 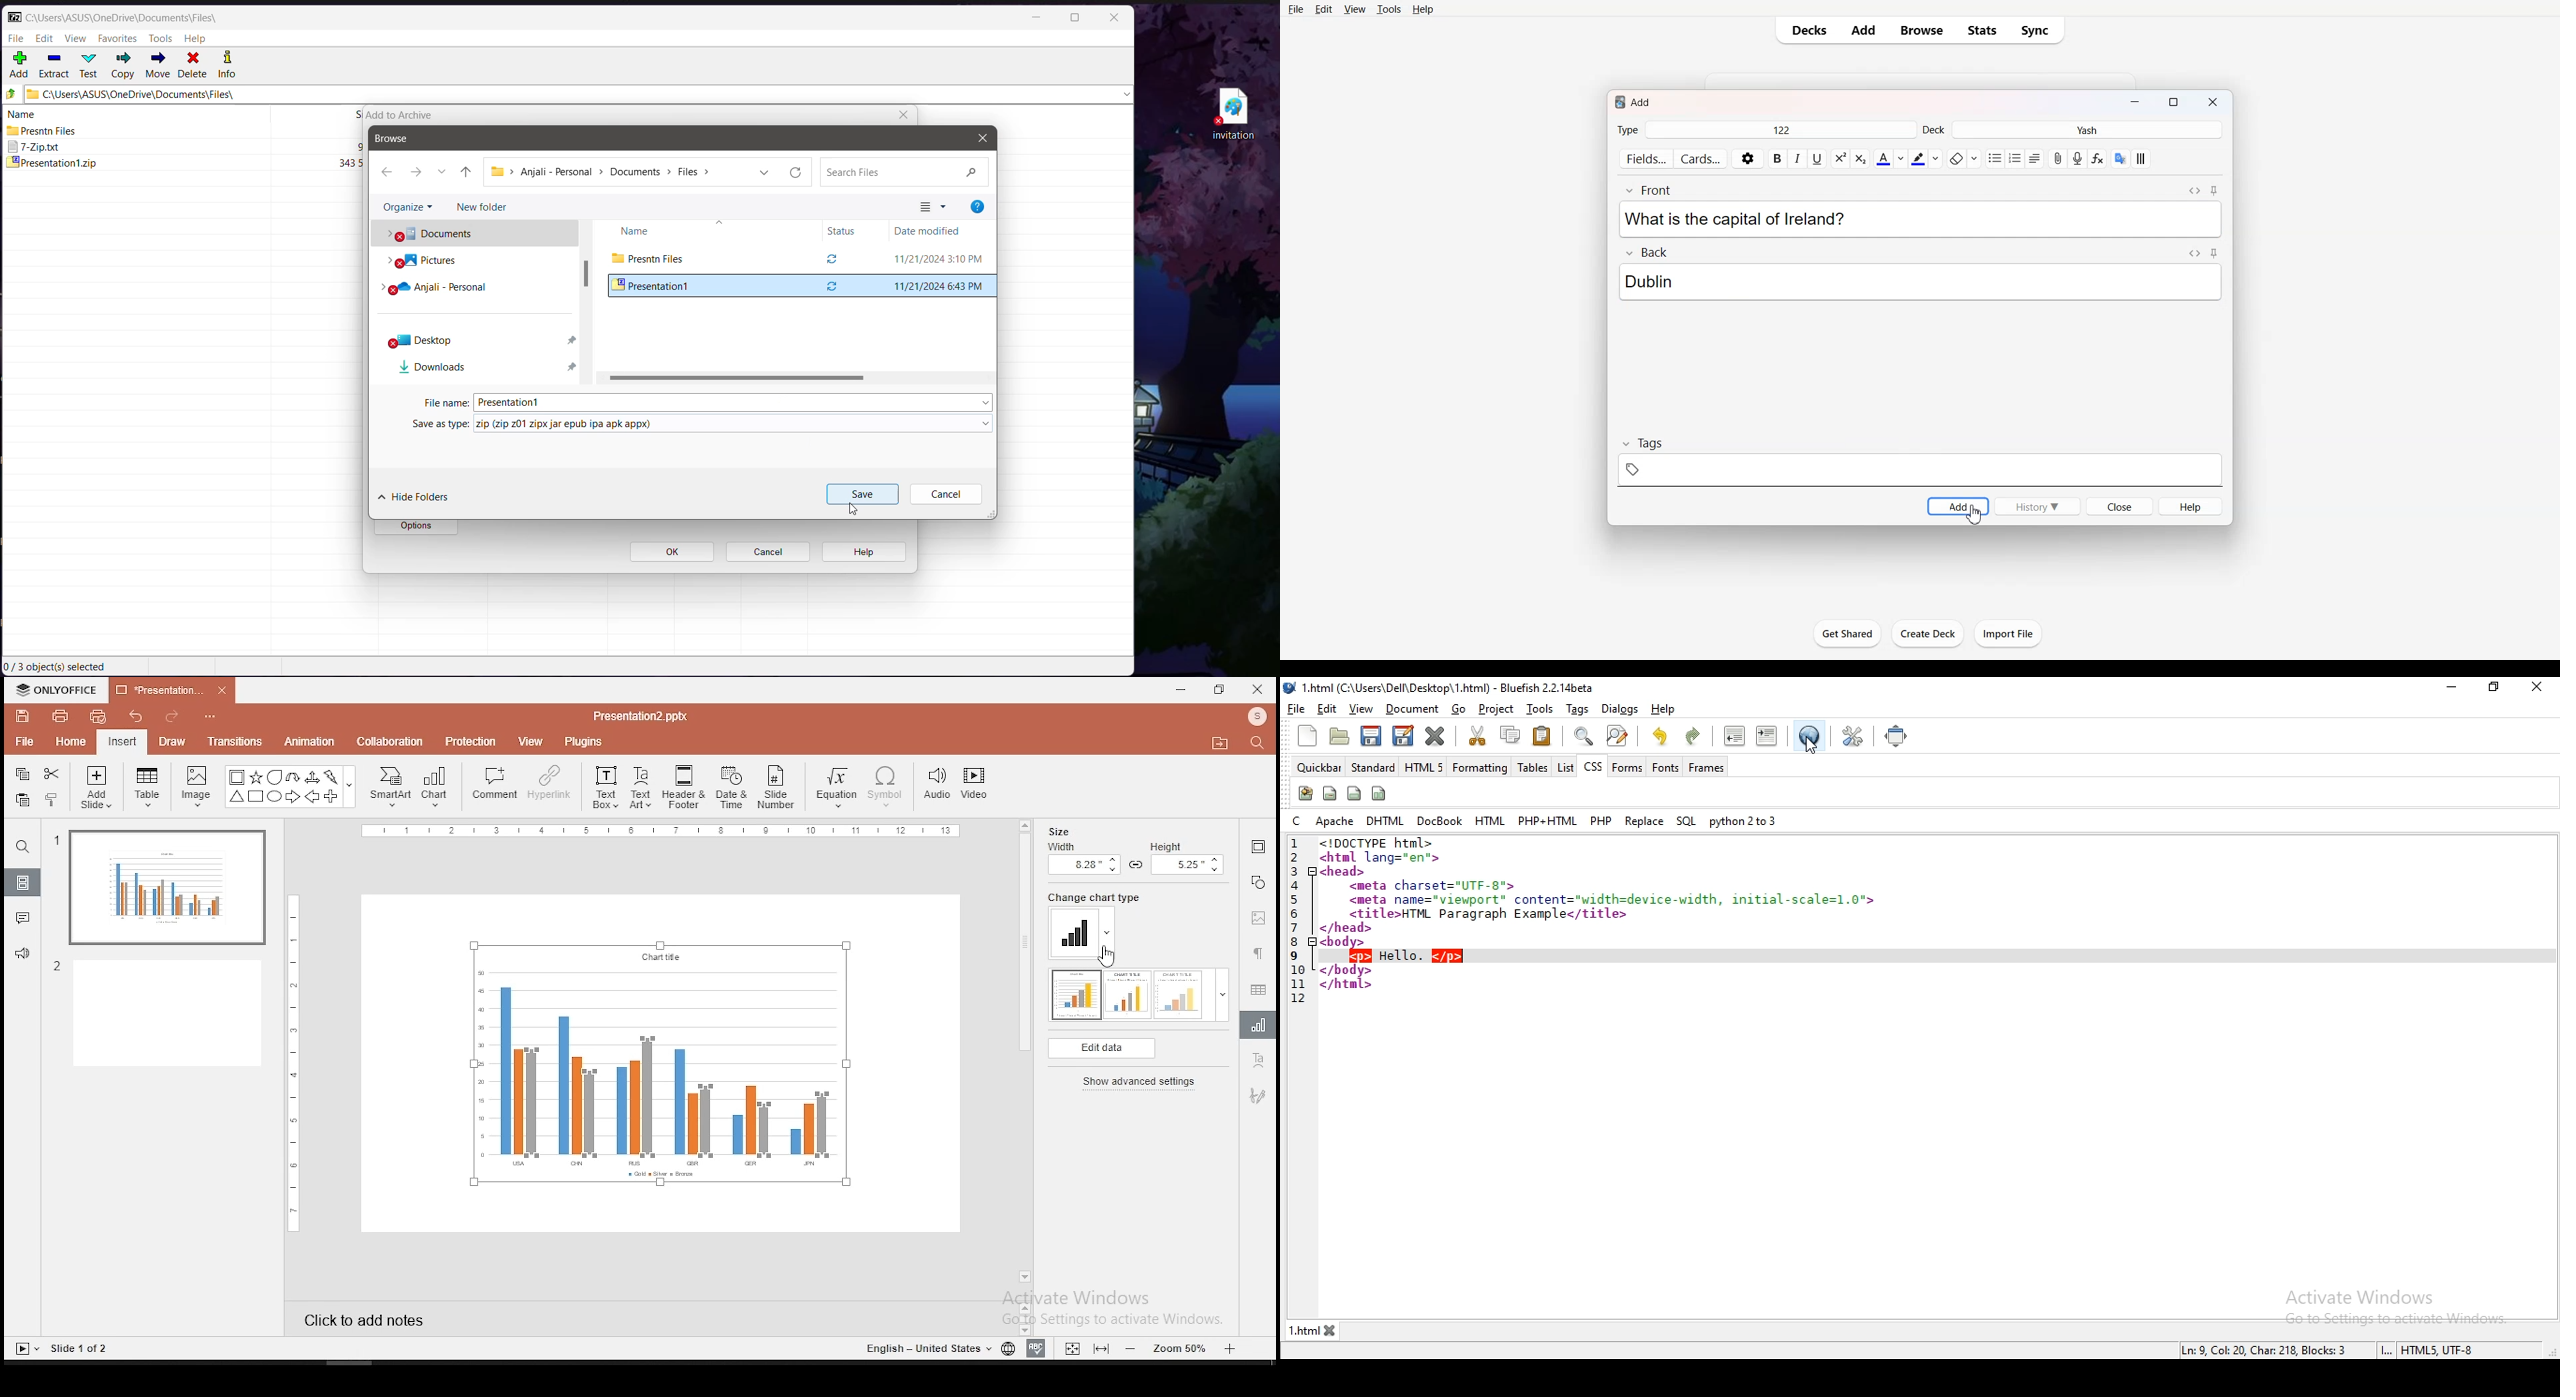 What do you see at coordinates (1546, 819) in the screenshot?
I see `php+html` at bounding box center [1546, 819].